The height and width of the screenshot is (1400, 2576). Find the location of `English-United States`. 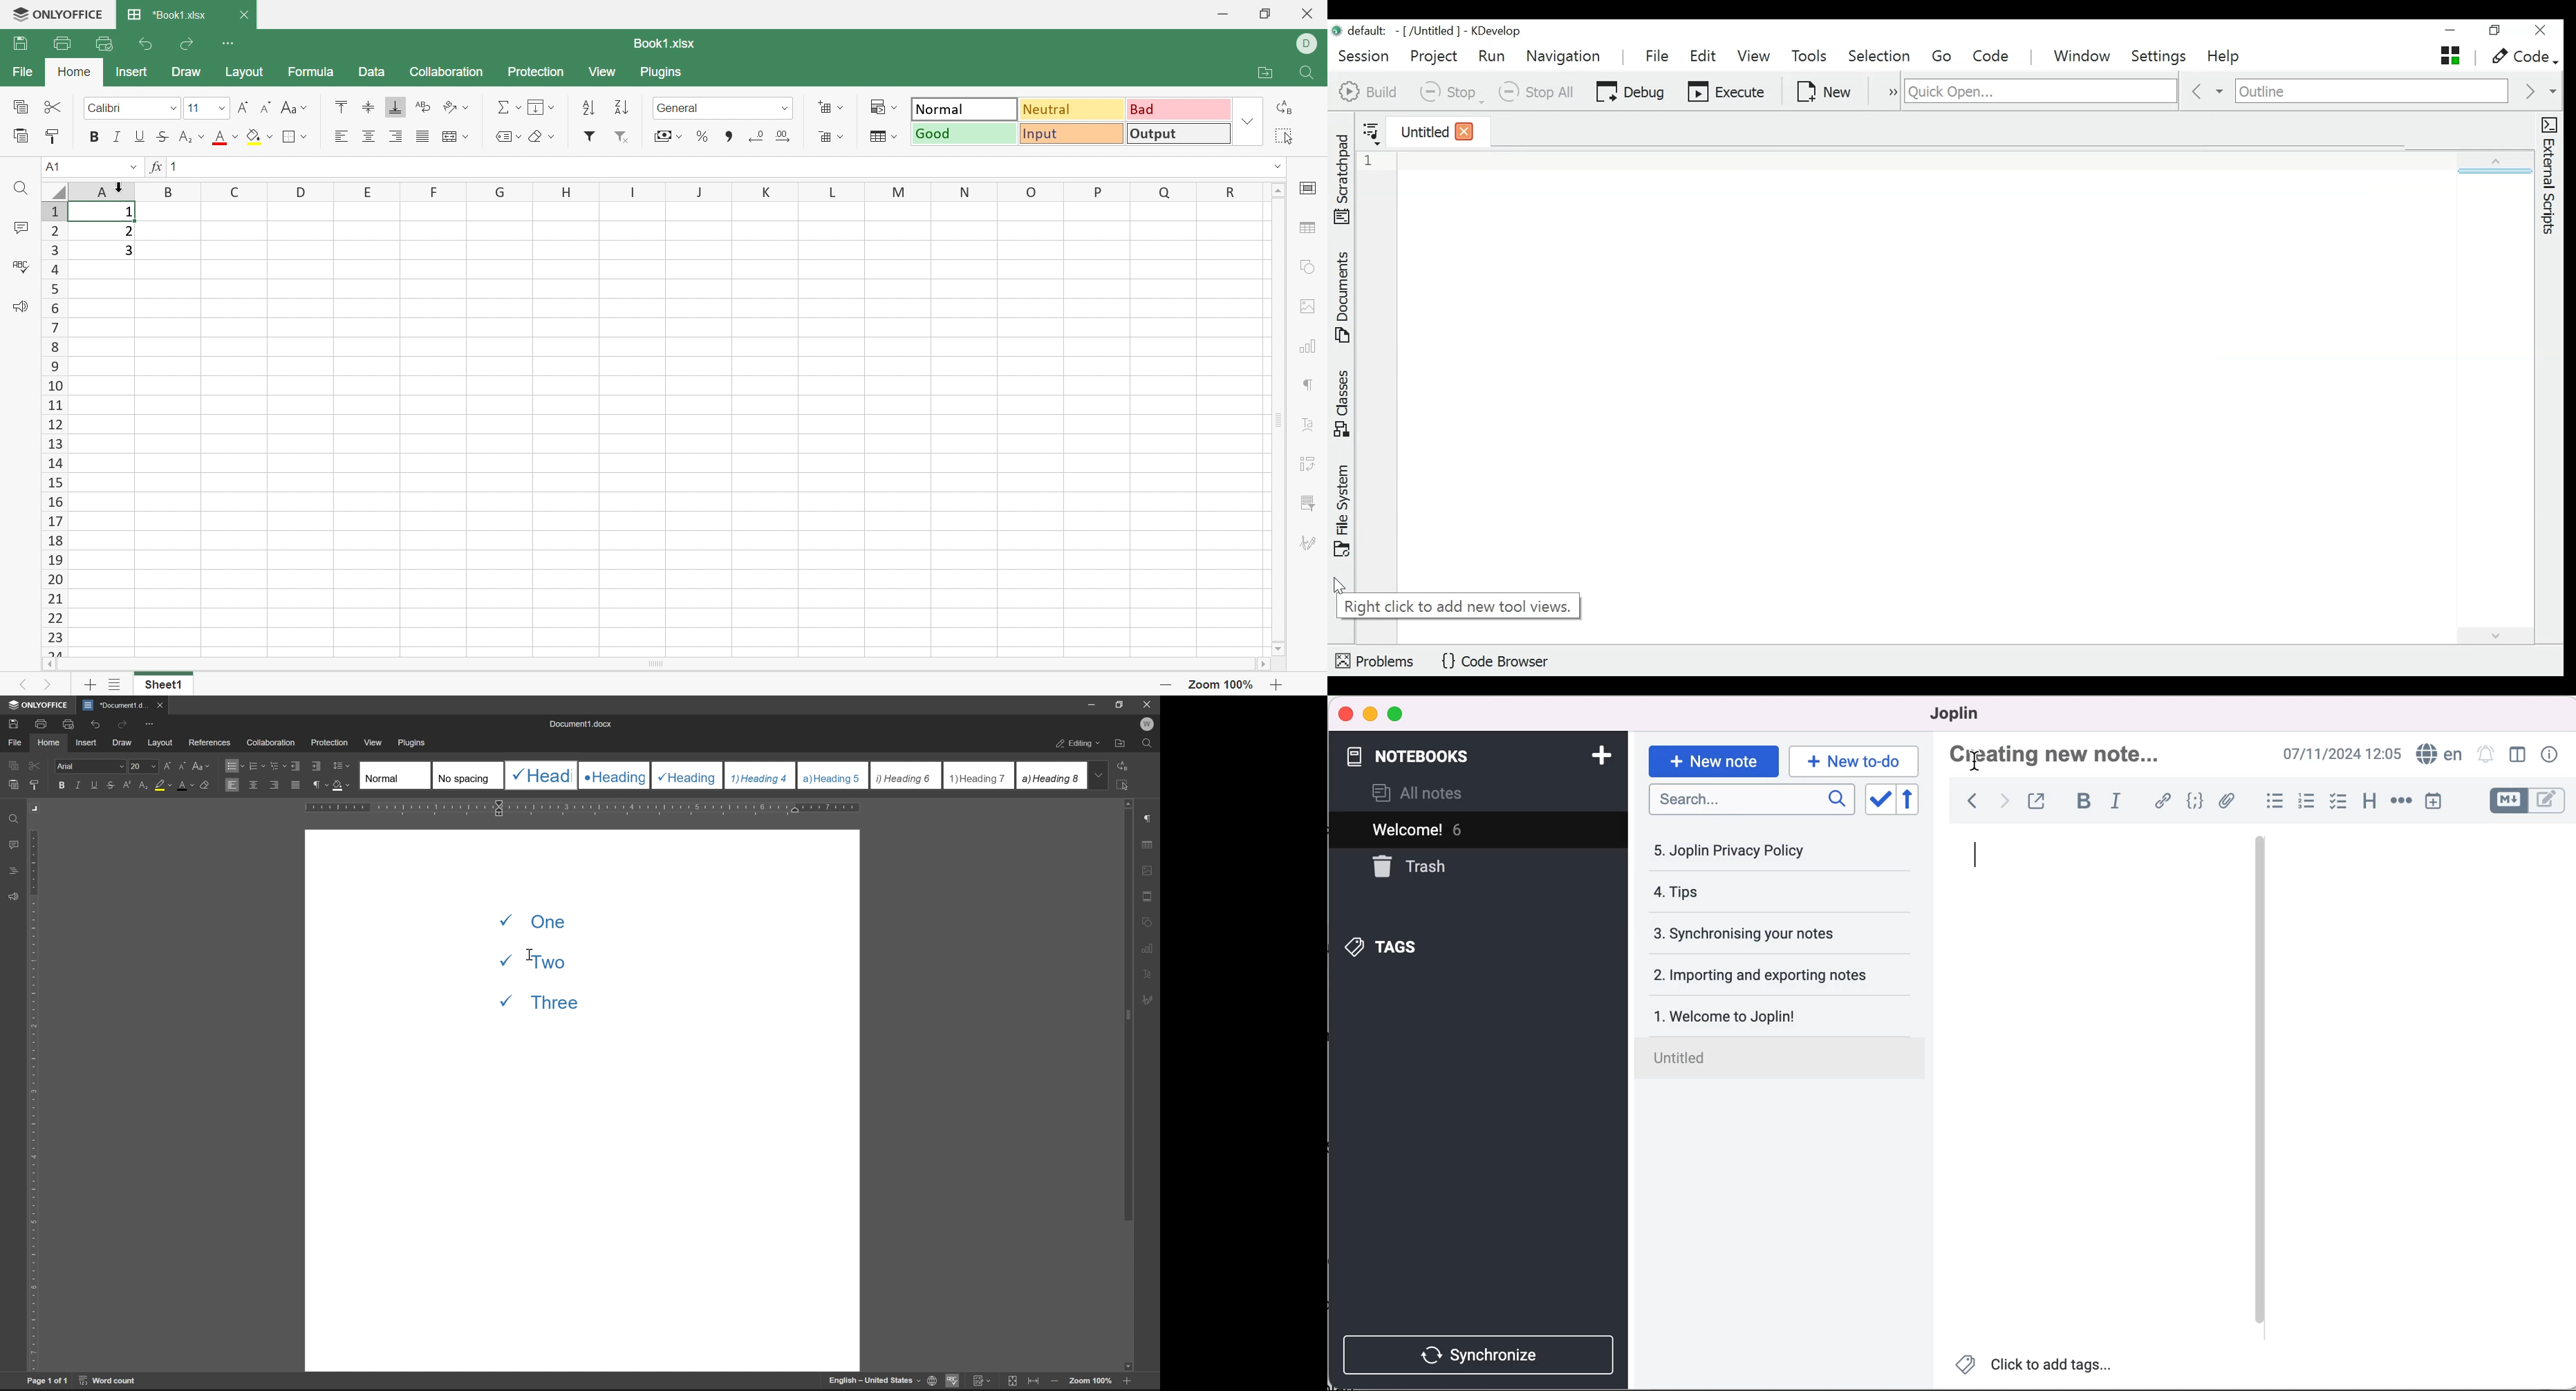

English-United States is located at coordinates (874, 1381).